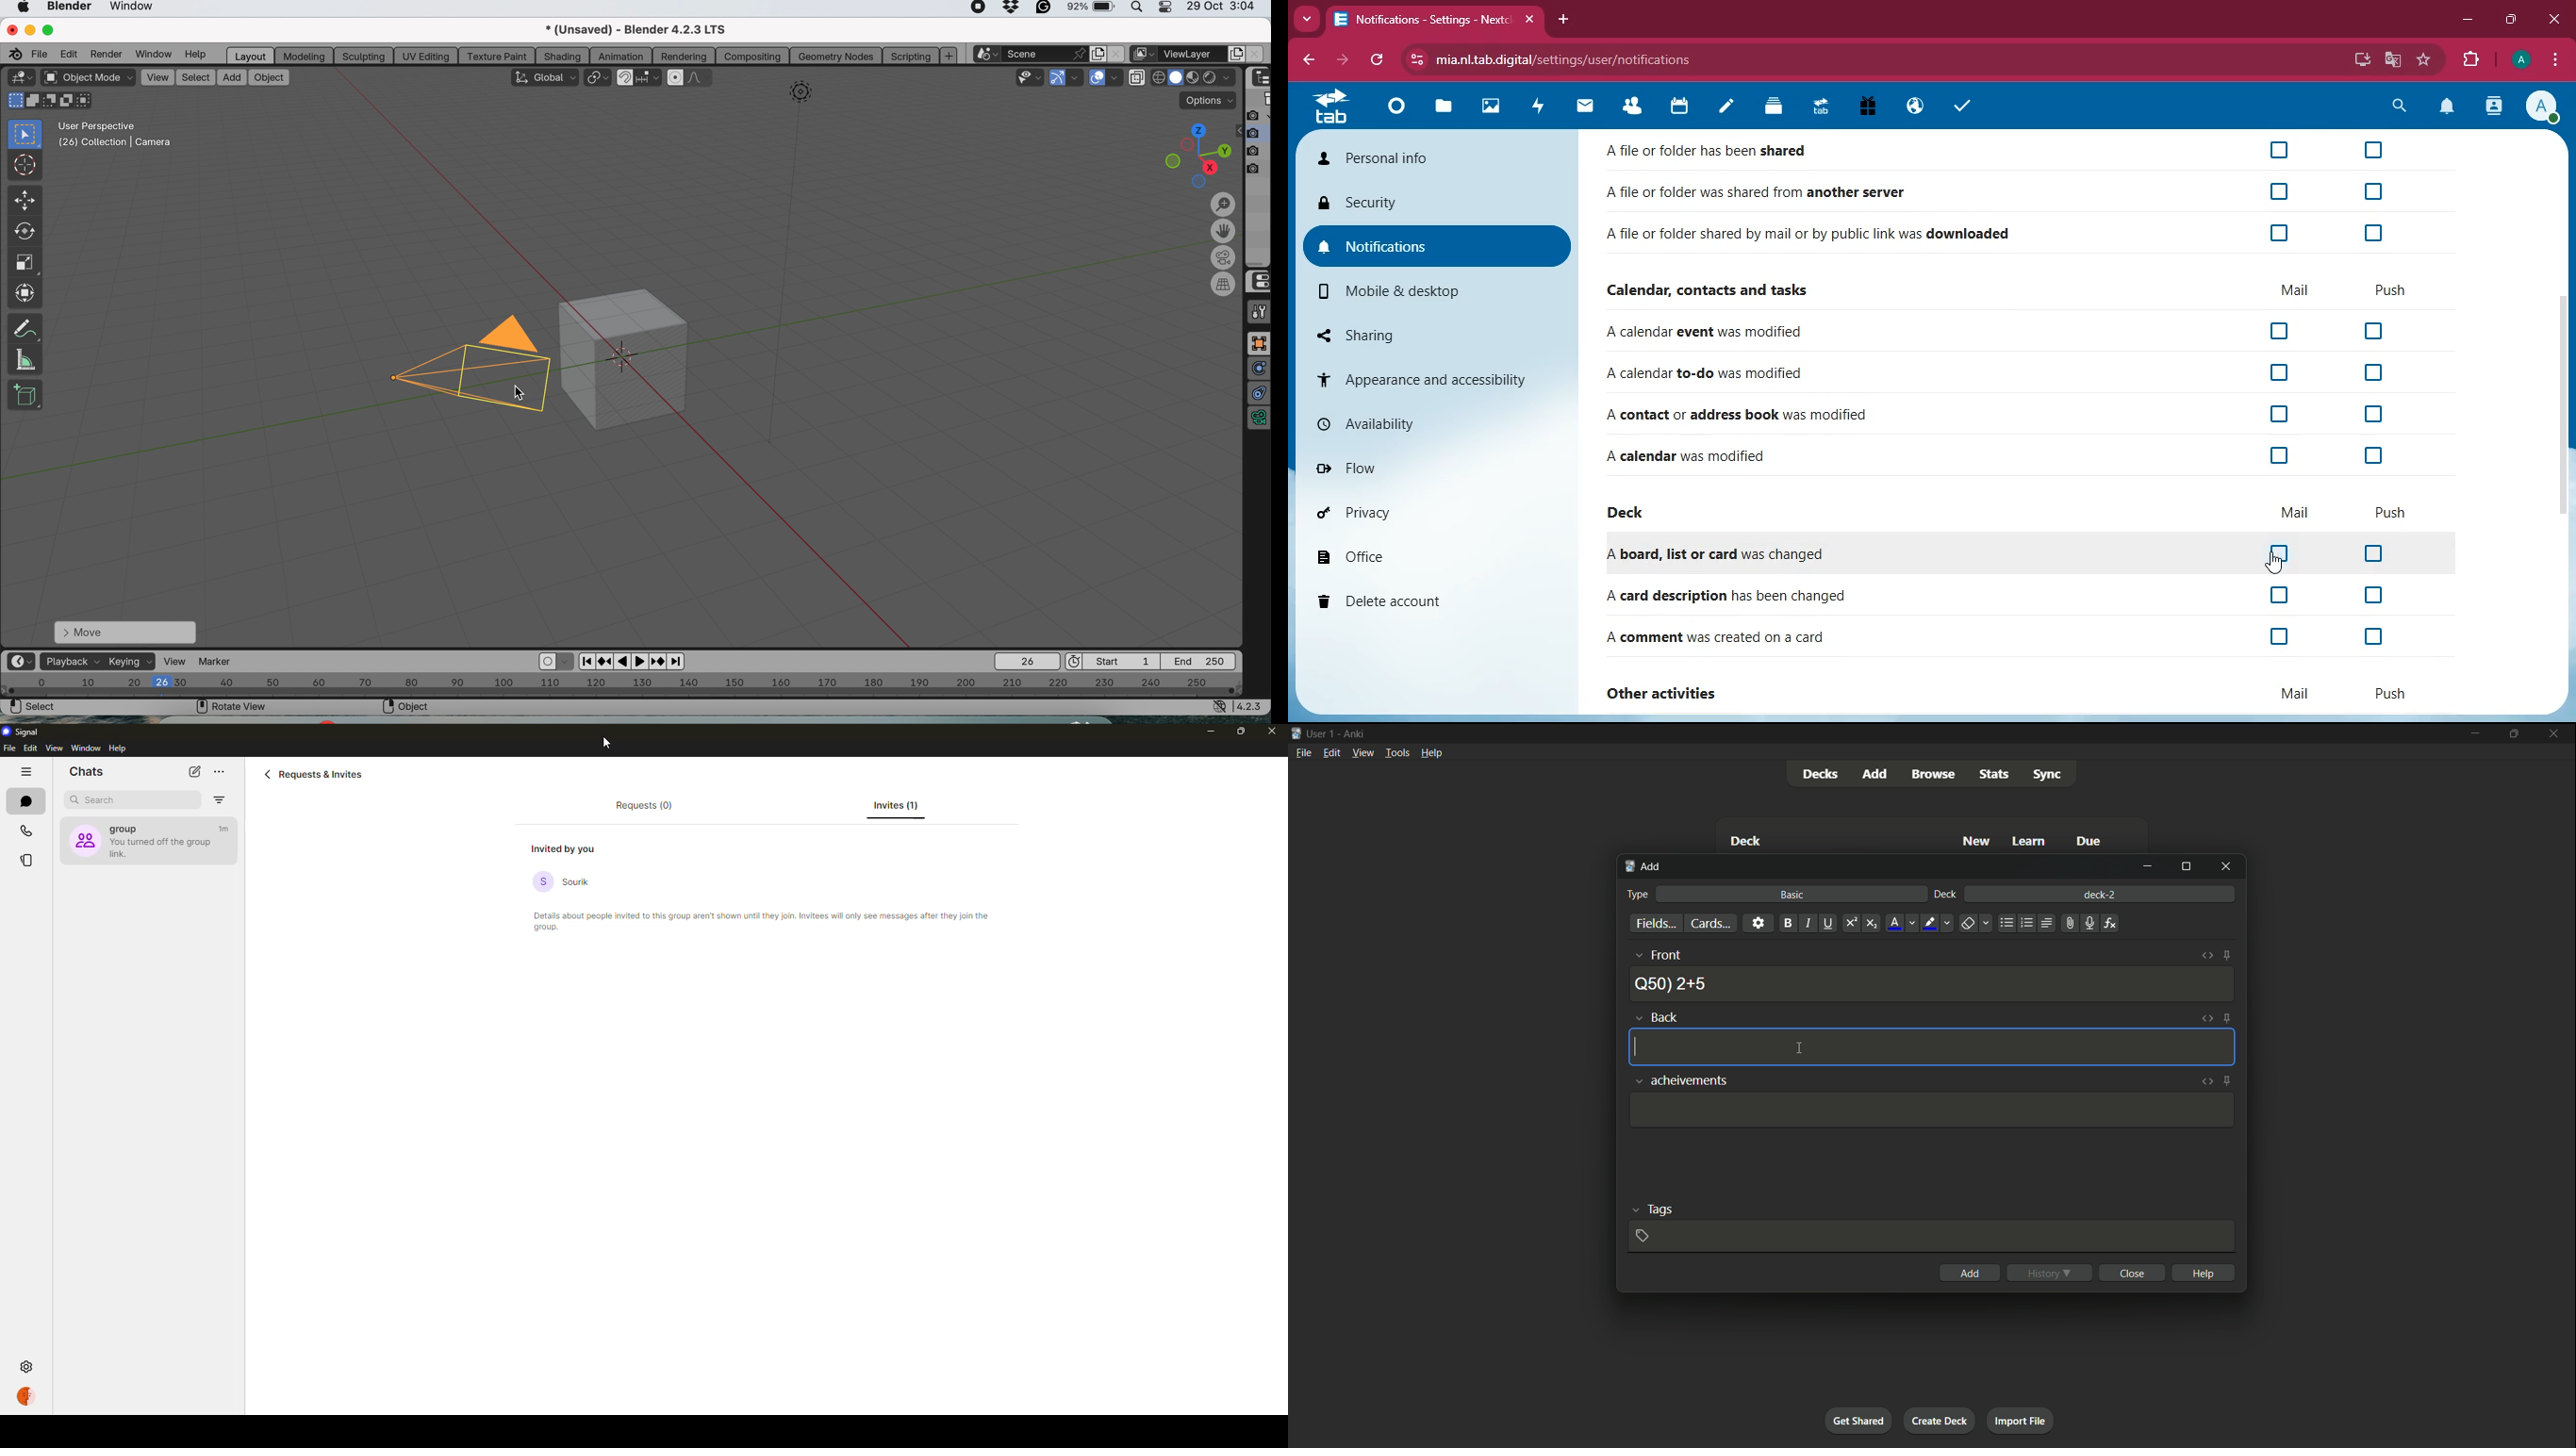 This screenshot has width=2576, height=1456. Describe the element at coordinates (1058, 78) in the screenshot. I see `show gizmos` at that location.